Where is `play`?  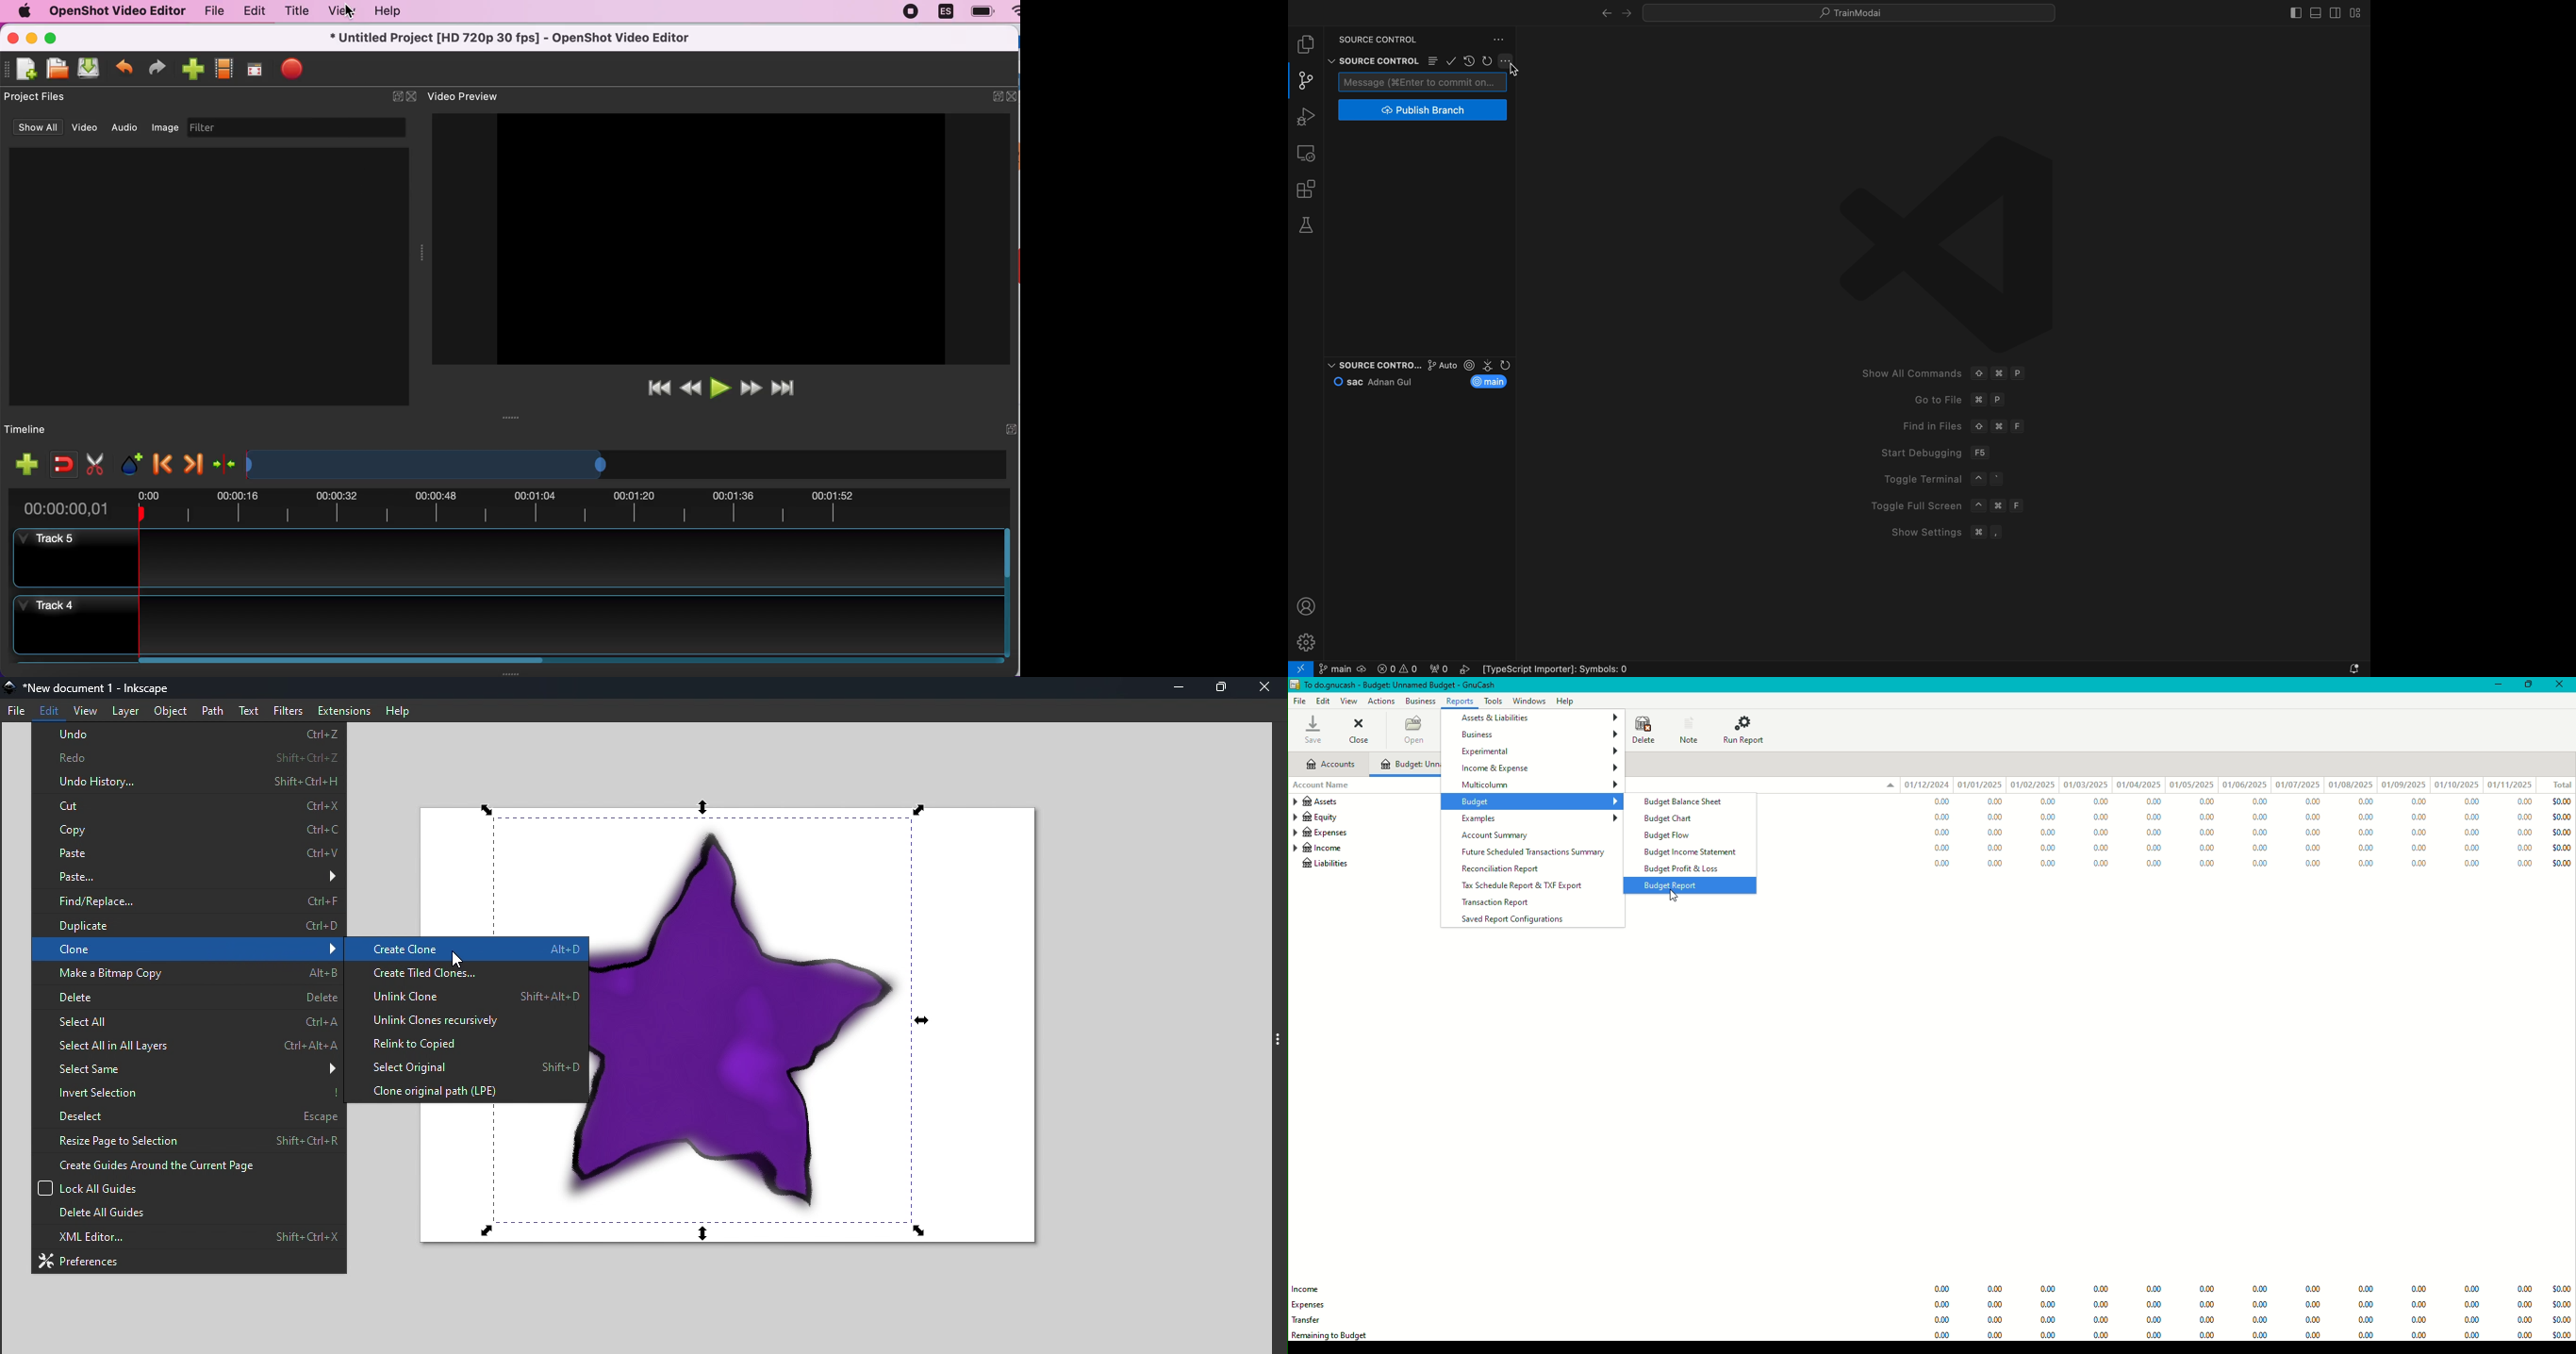 play is located at coordinates (722, 386).